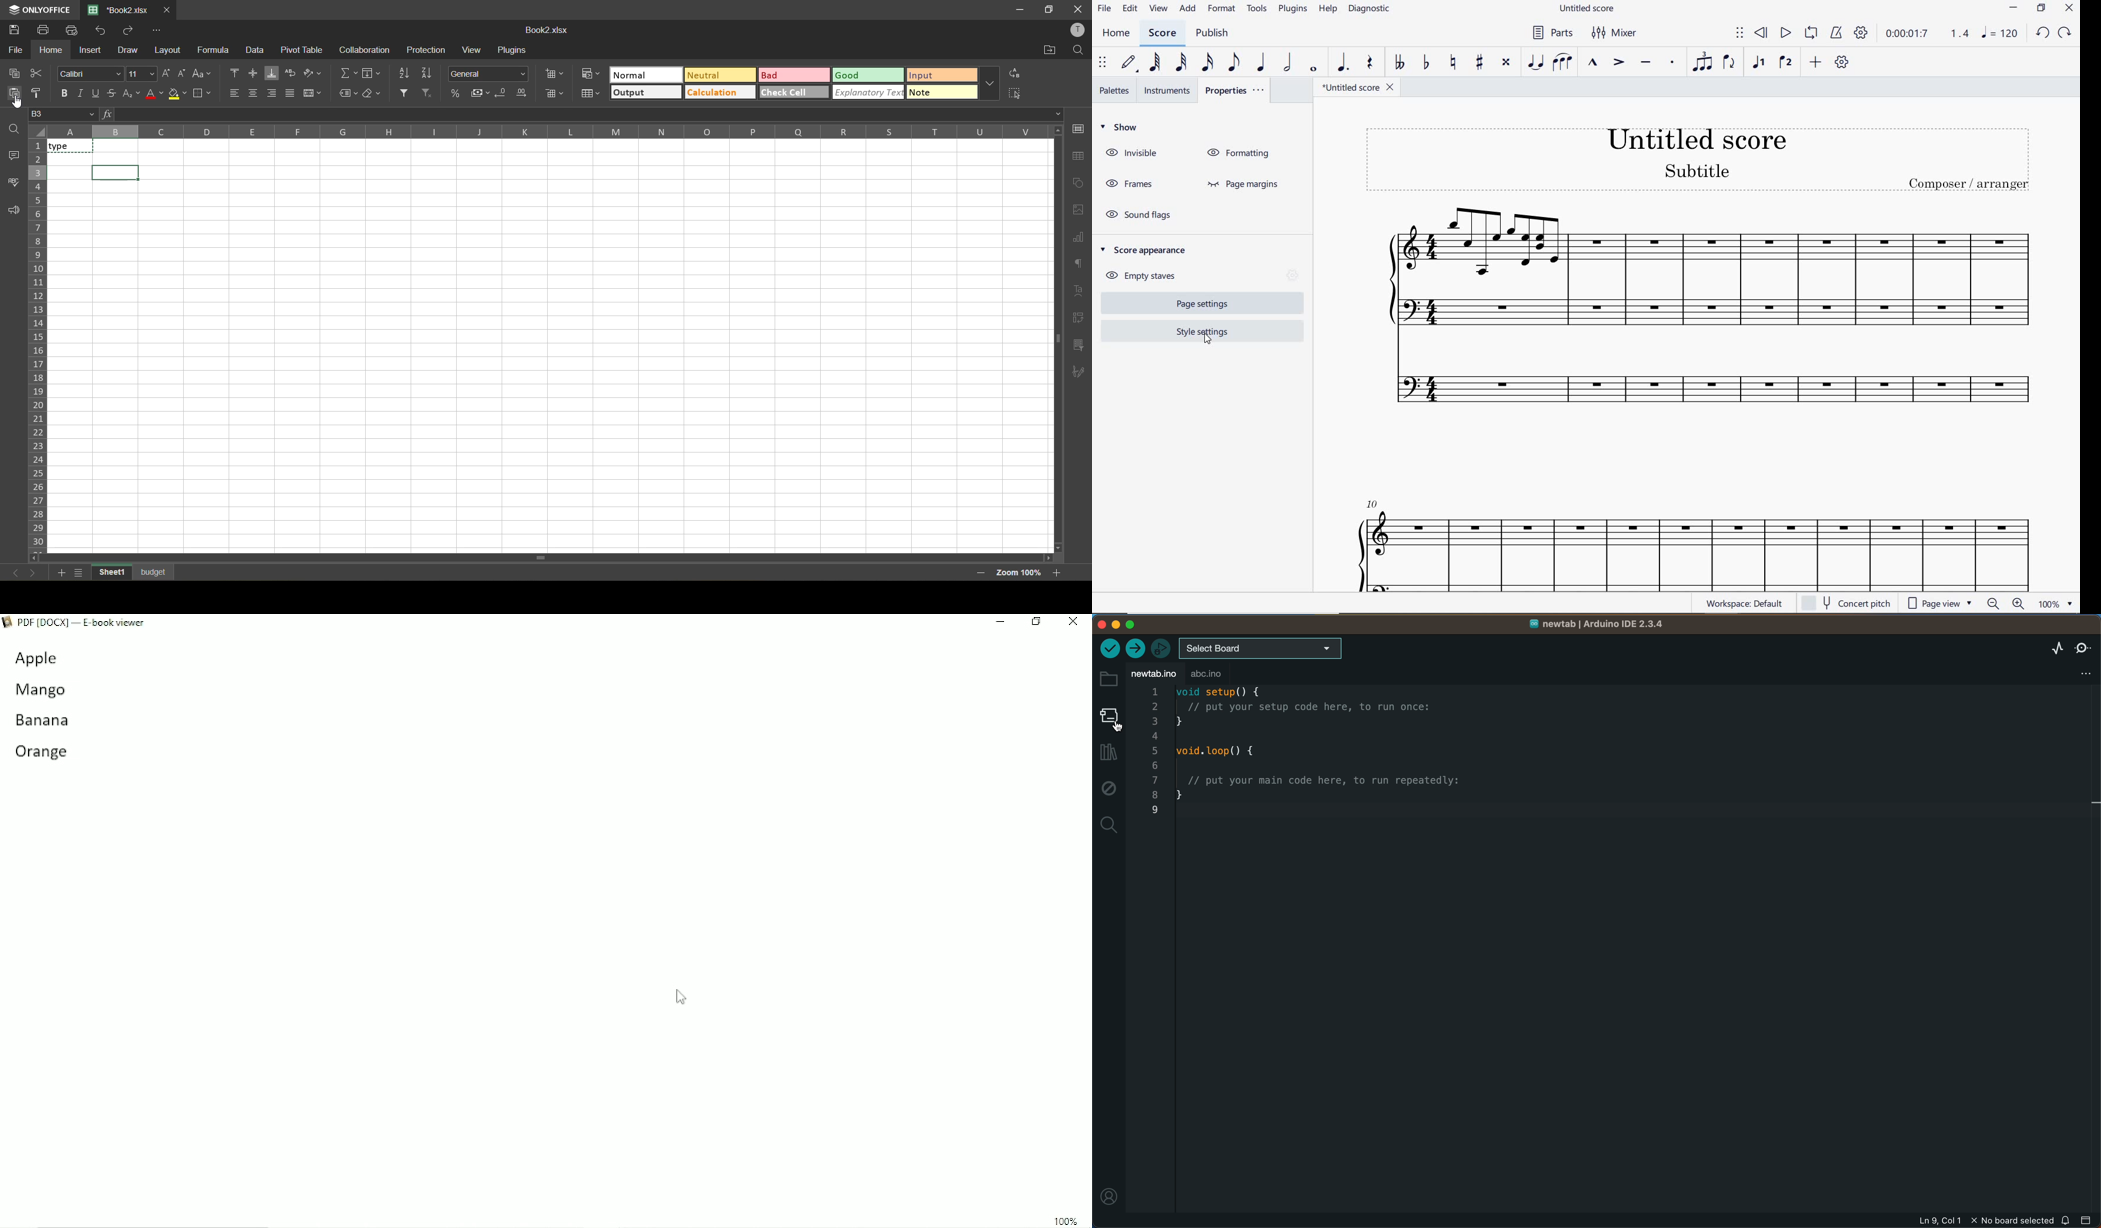 The image size is (2128, 1232). What do you see at coordinates (80, 93) in the screenshot?
I see `italic` at bounding box center [80, 93].